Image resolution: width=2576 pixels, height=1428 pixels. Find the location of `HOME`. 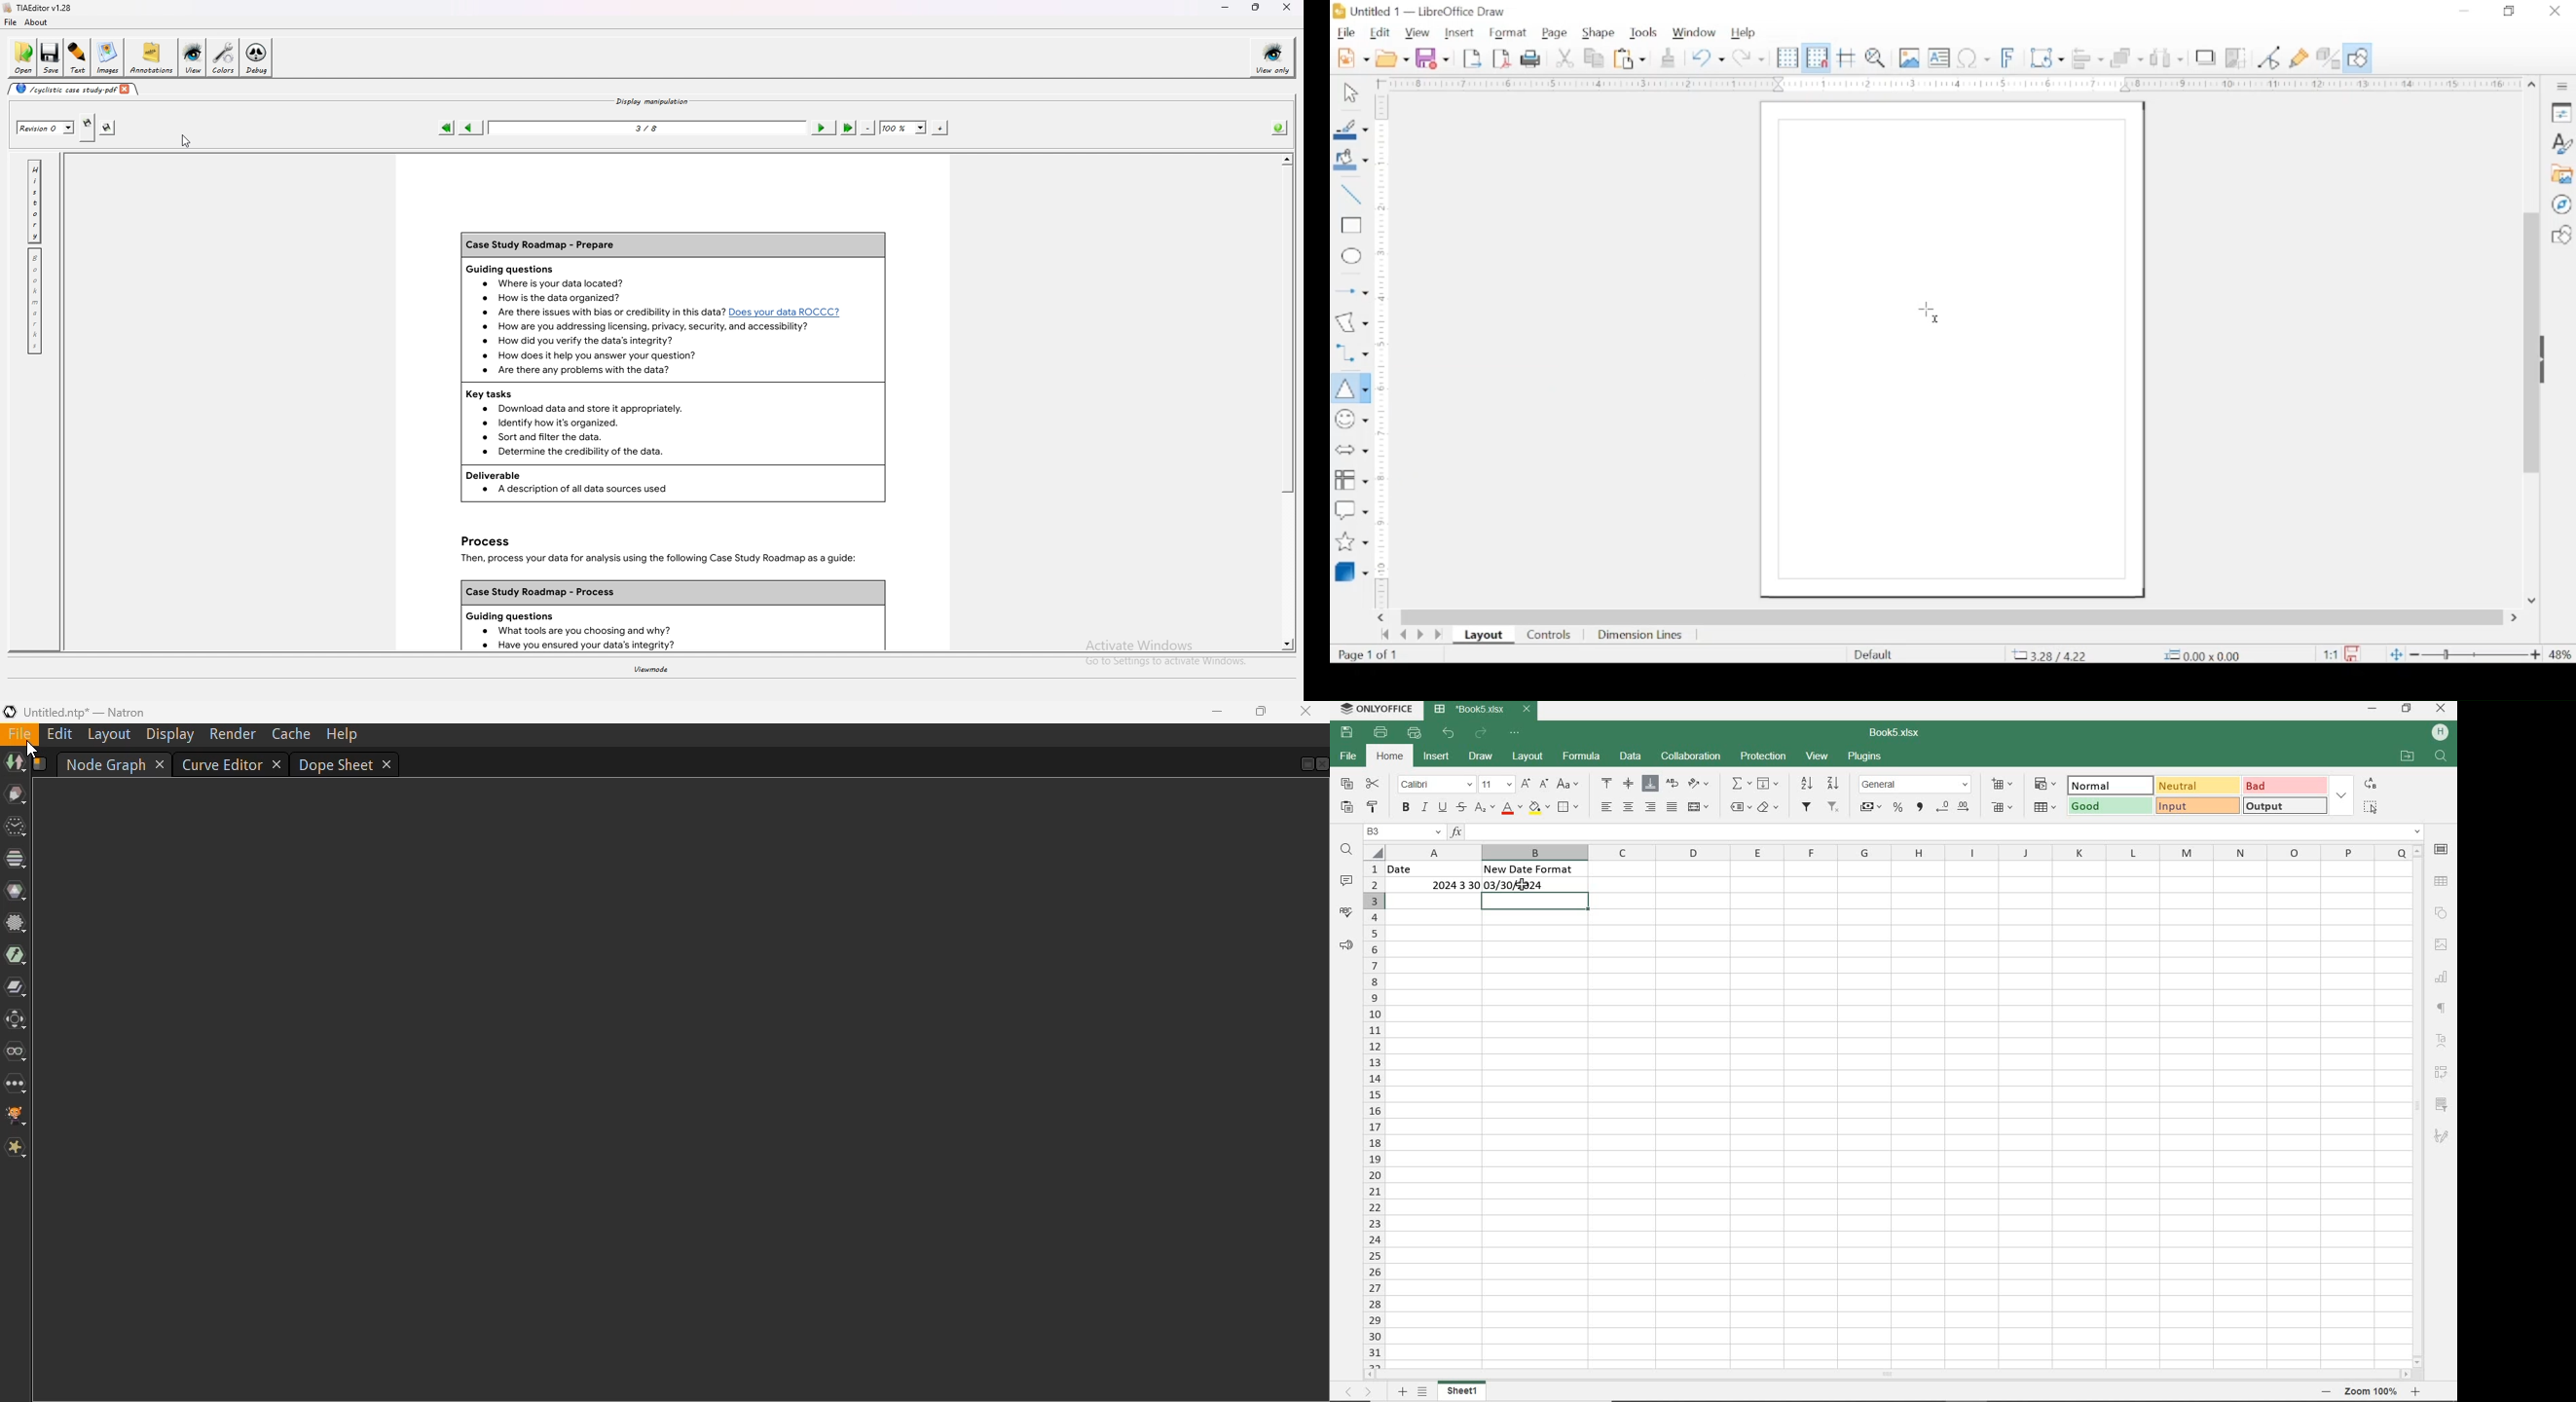

HOME is located at coordinates (1392, 755).